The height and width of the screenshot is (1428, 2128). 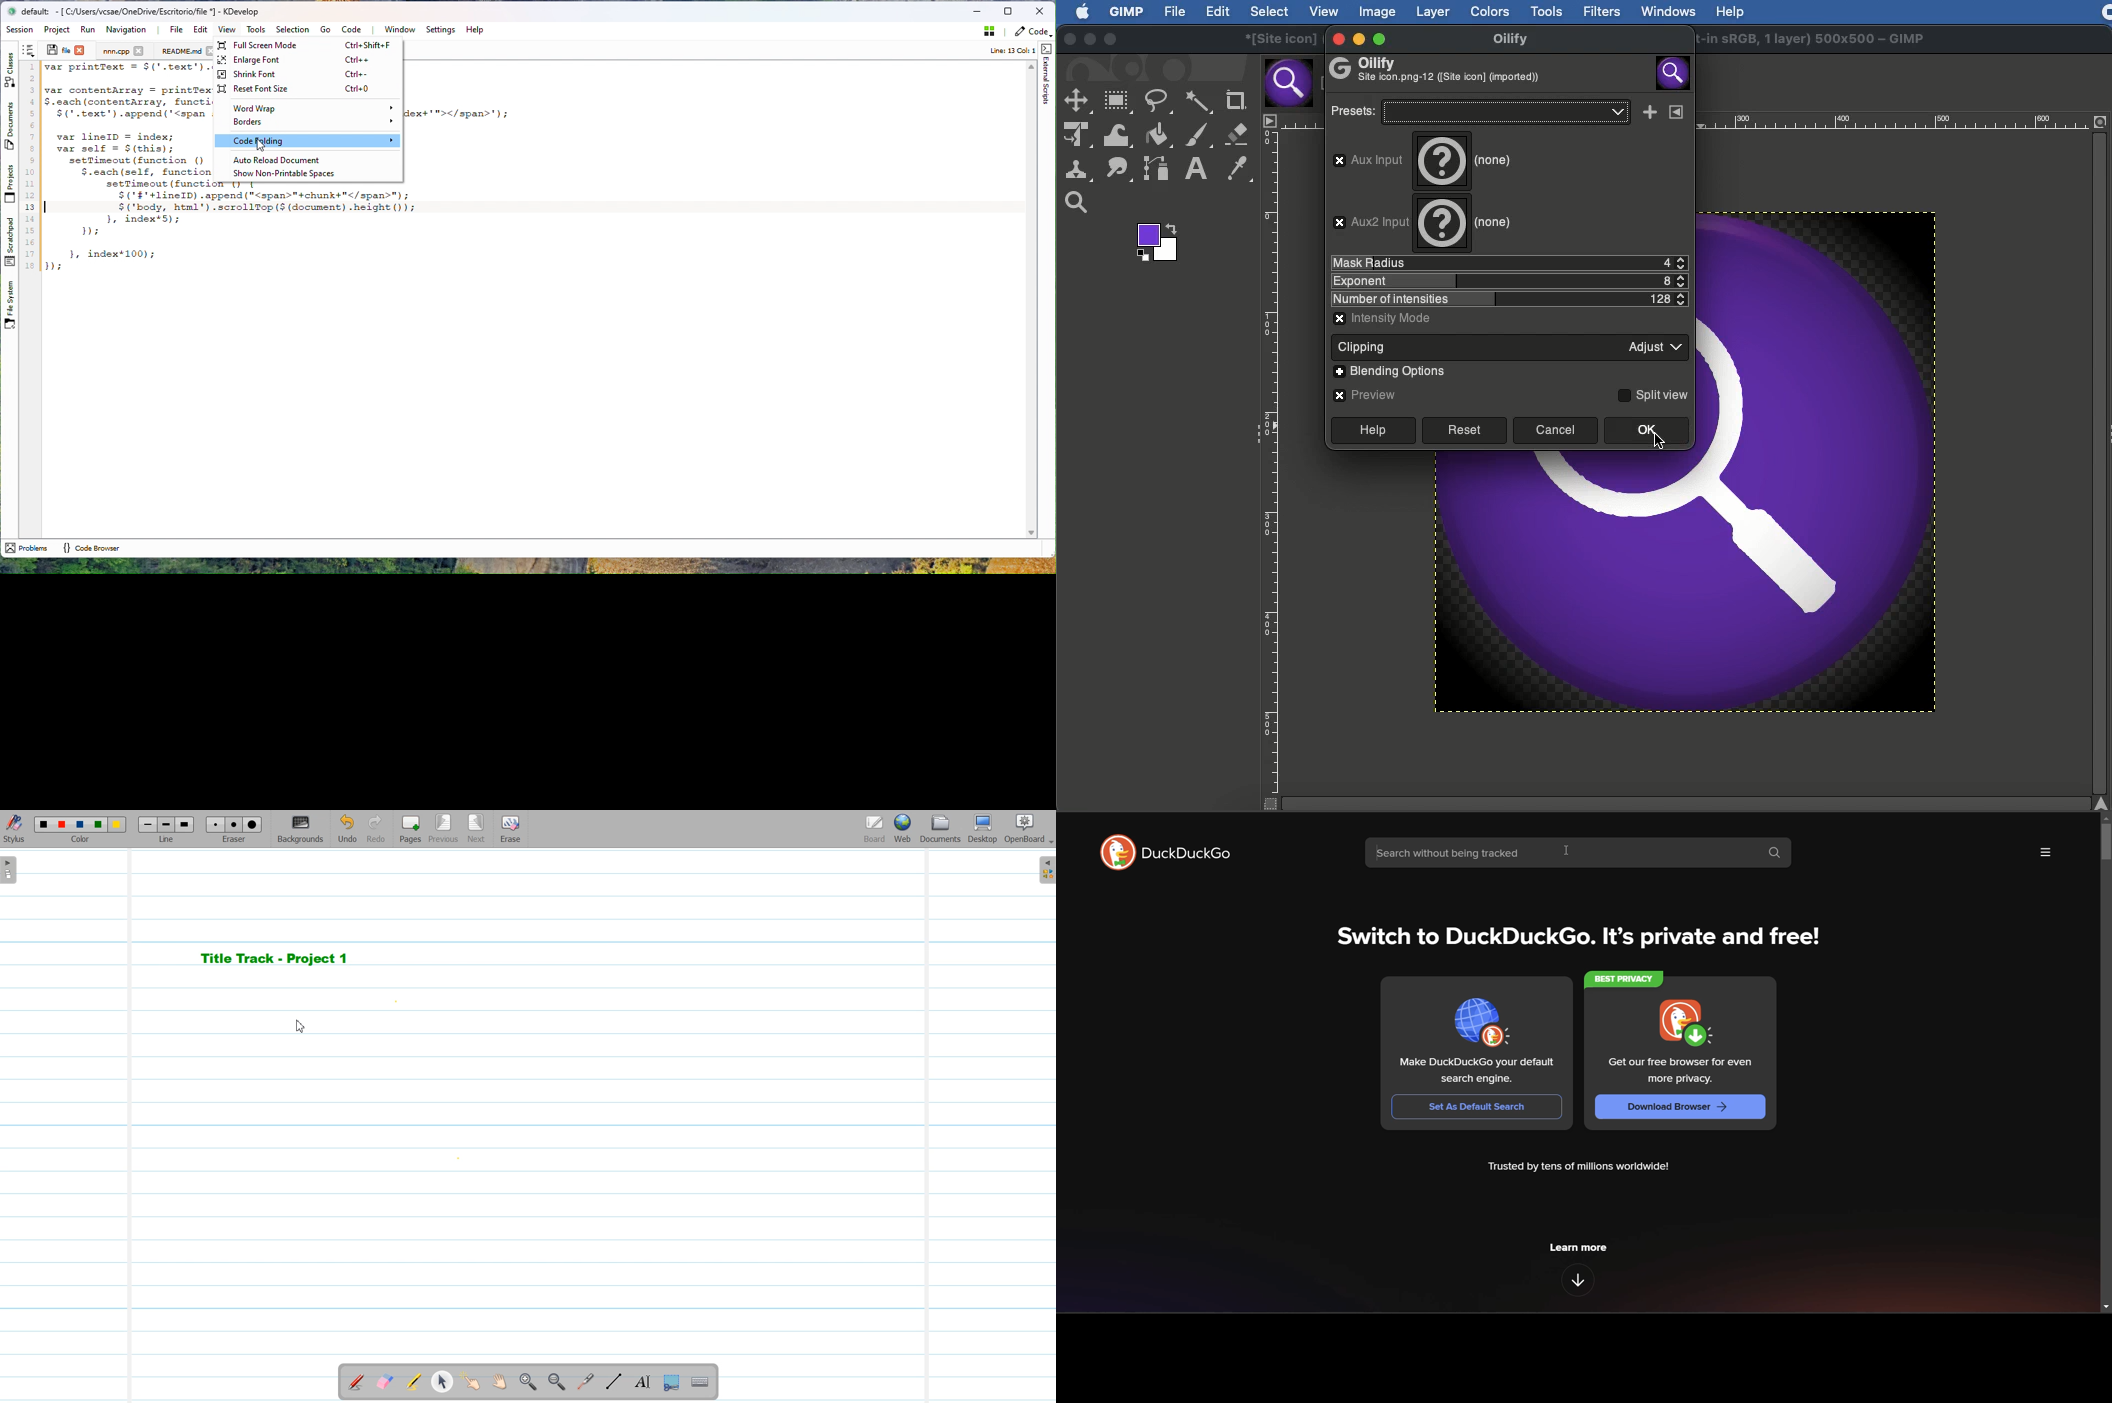 What do you see at coordinates (1673, 74) in the screenshot?
I see `Image` at bounding box center [1673, 74].